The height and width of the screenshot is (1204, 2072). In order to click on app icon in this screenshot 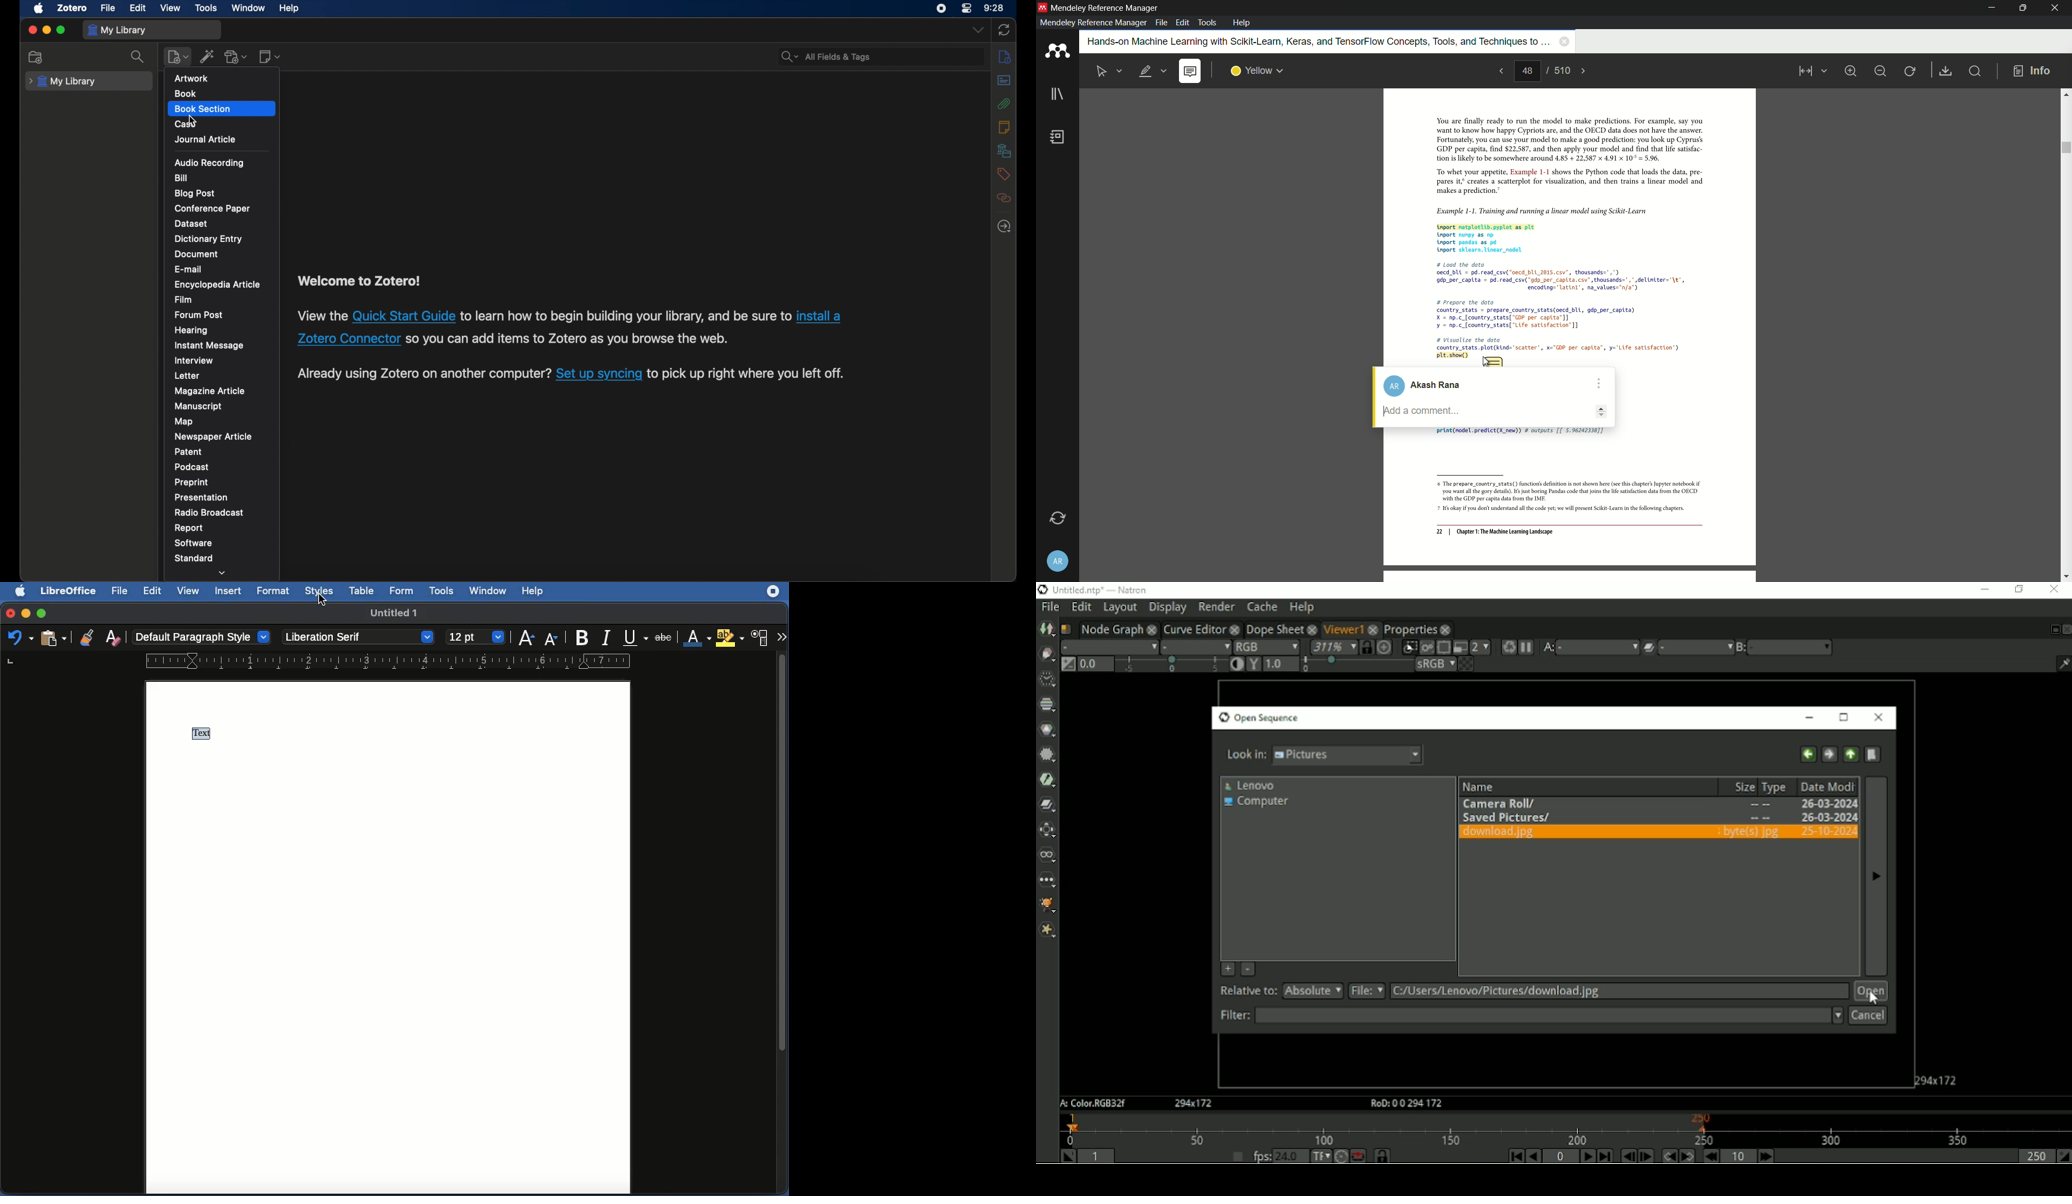, I will do `click(1057, 51)`.